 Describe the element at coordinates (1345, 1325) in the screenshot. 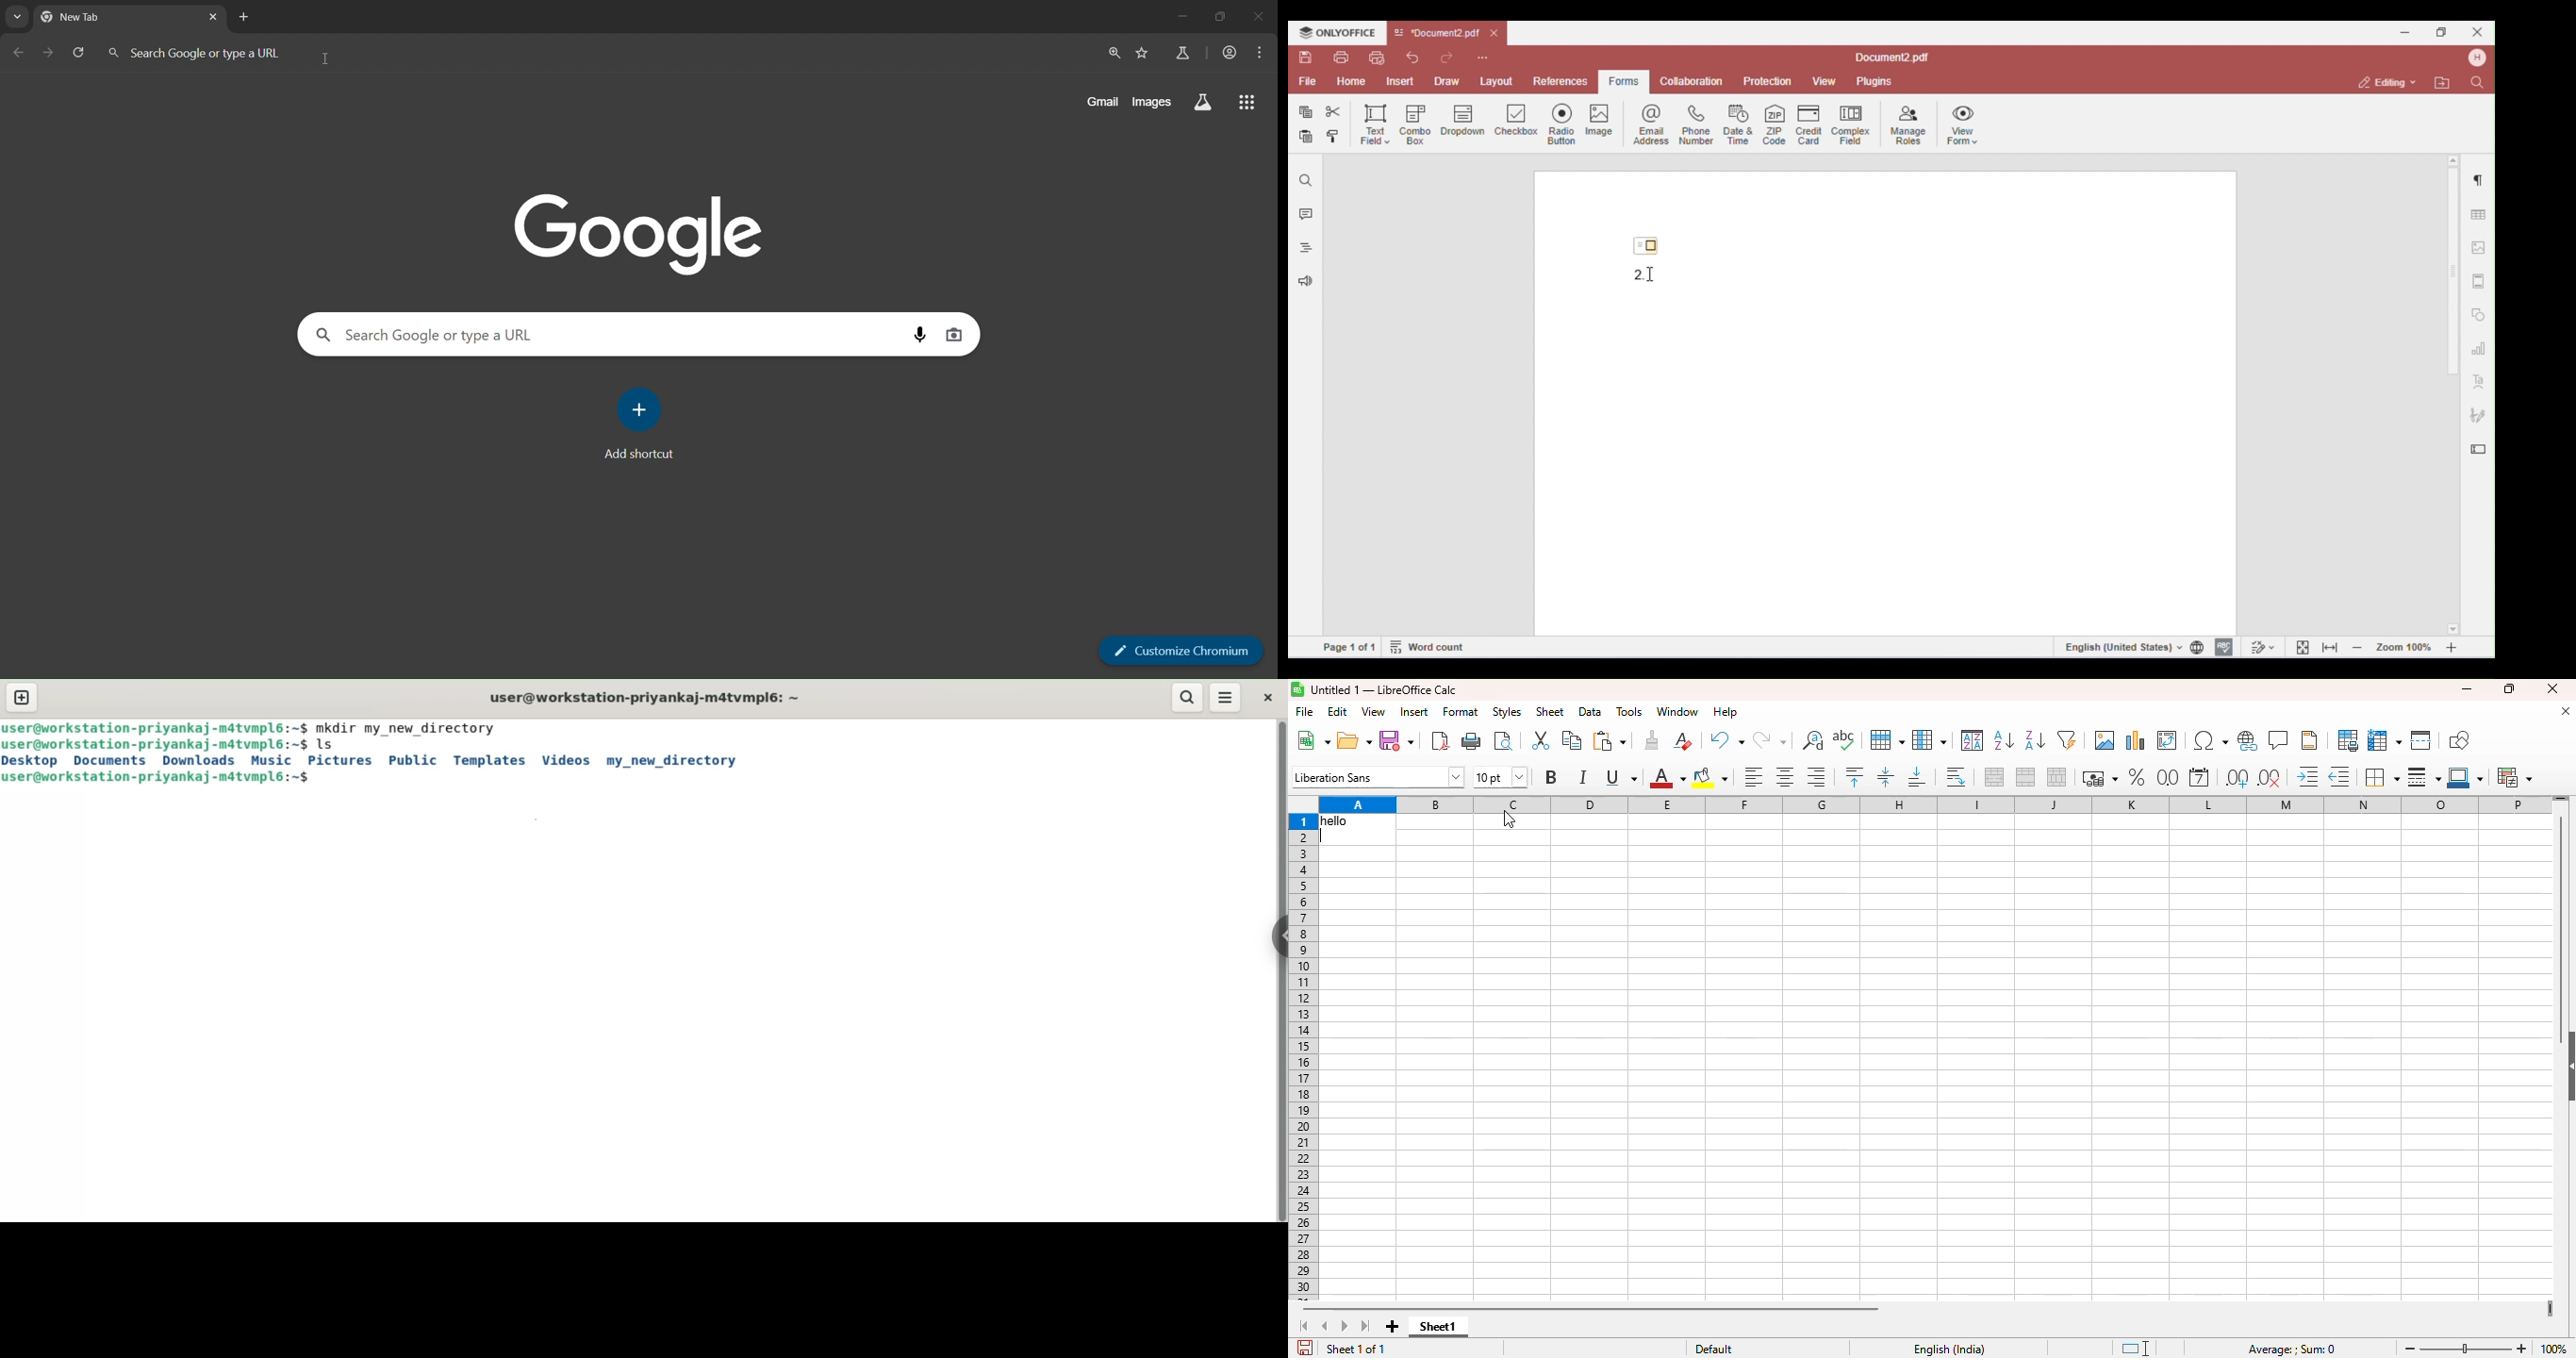

I see `scroll to next sheet` at that location.